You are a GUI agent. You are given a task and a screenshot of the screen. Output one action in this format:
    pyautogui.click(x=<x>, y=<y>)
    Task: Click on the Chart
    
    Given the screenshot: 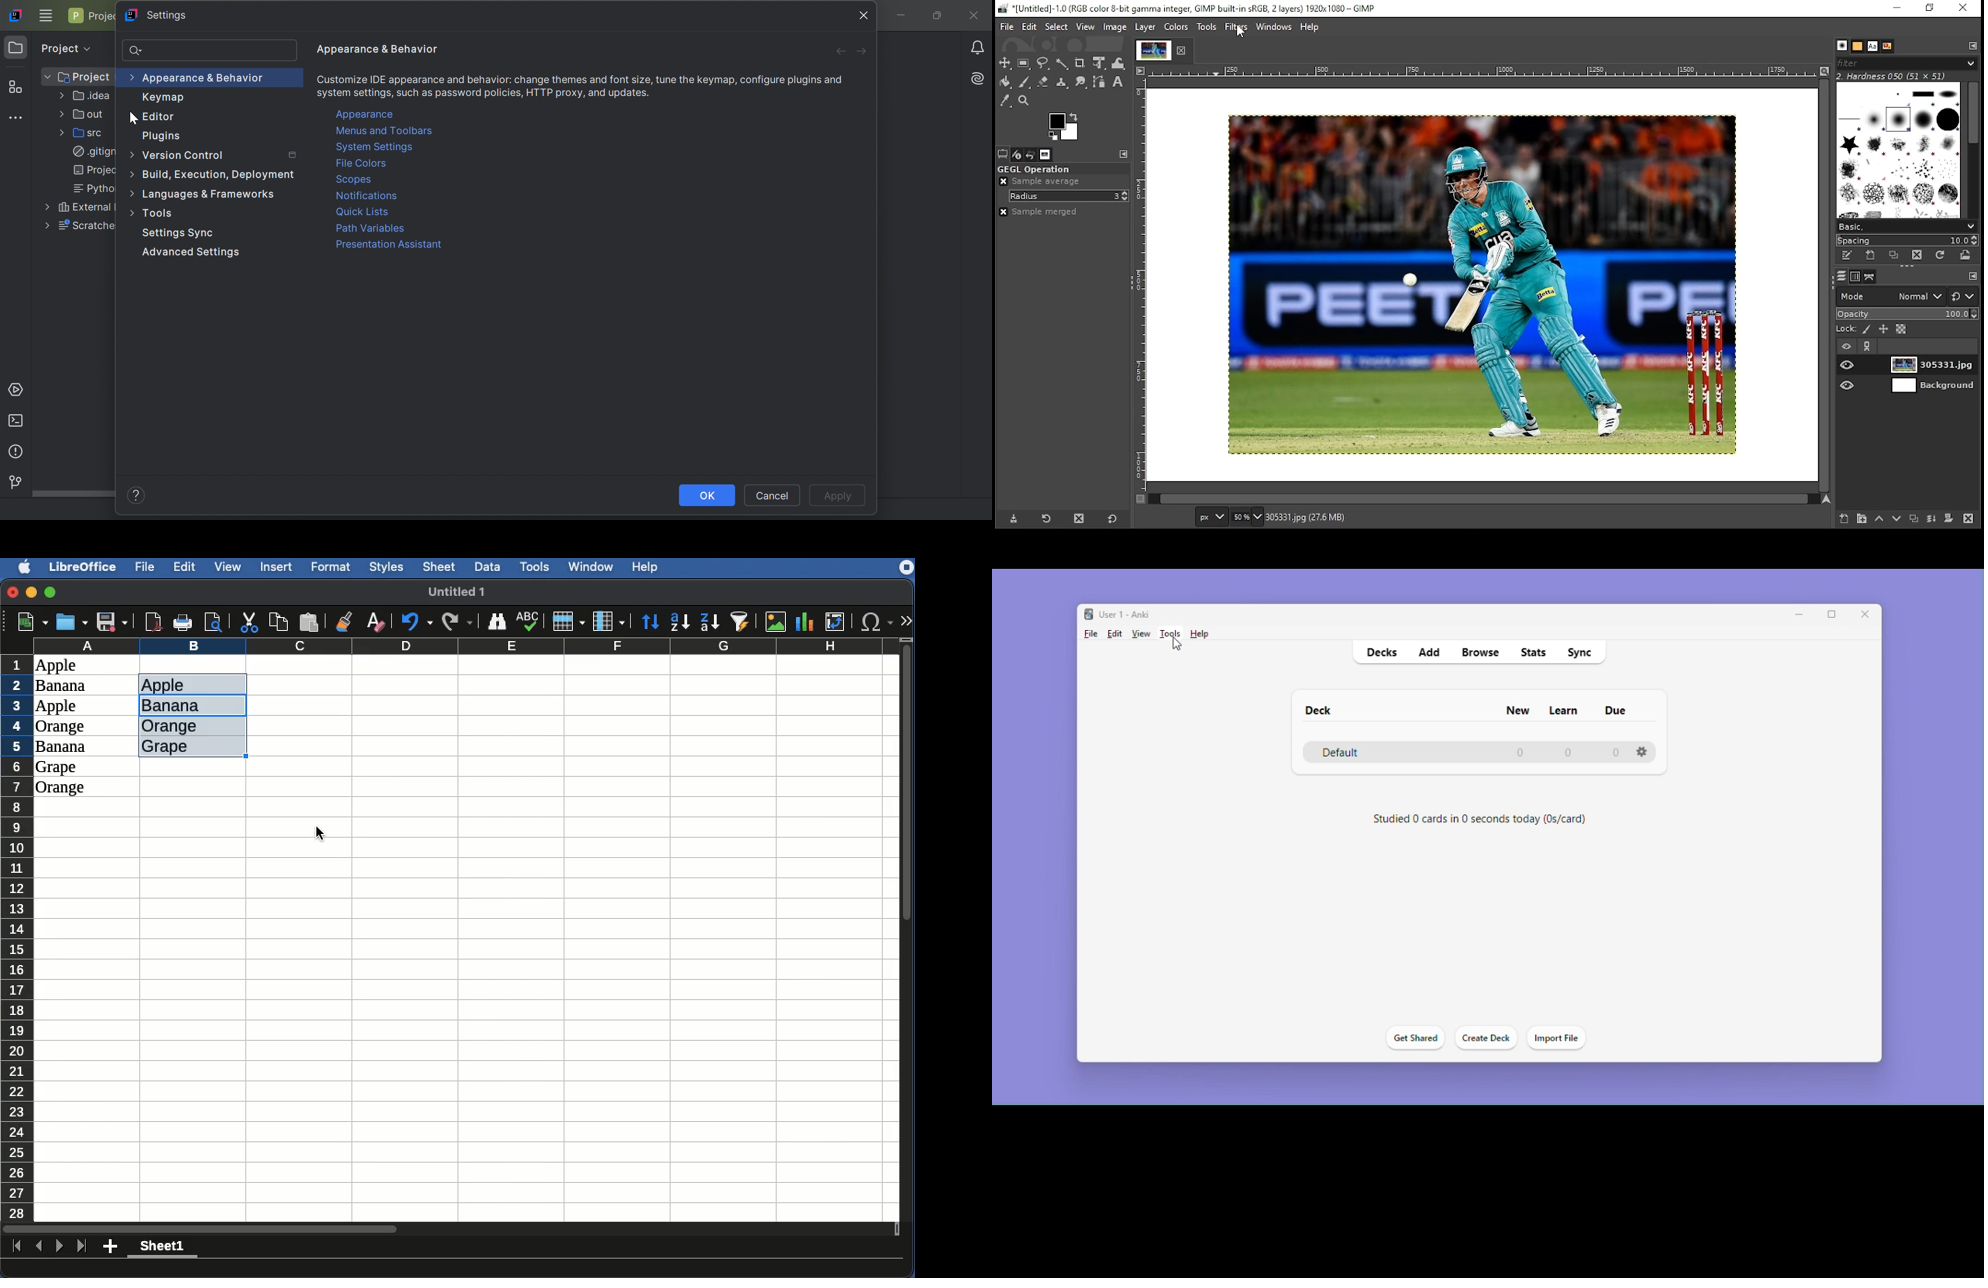 What is the action you would take?
    pyautogui.click(x=807, y=622)
    